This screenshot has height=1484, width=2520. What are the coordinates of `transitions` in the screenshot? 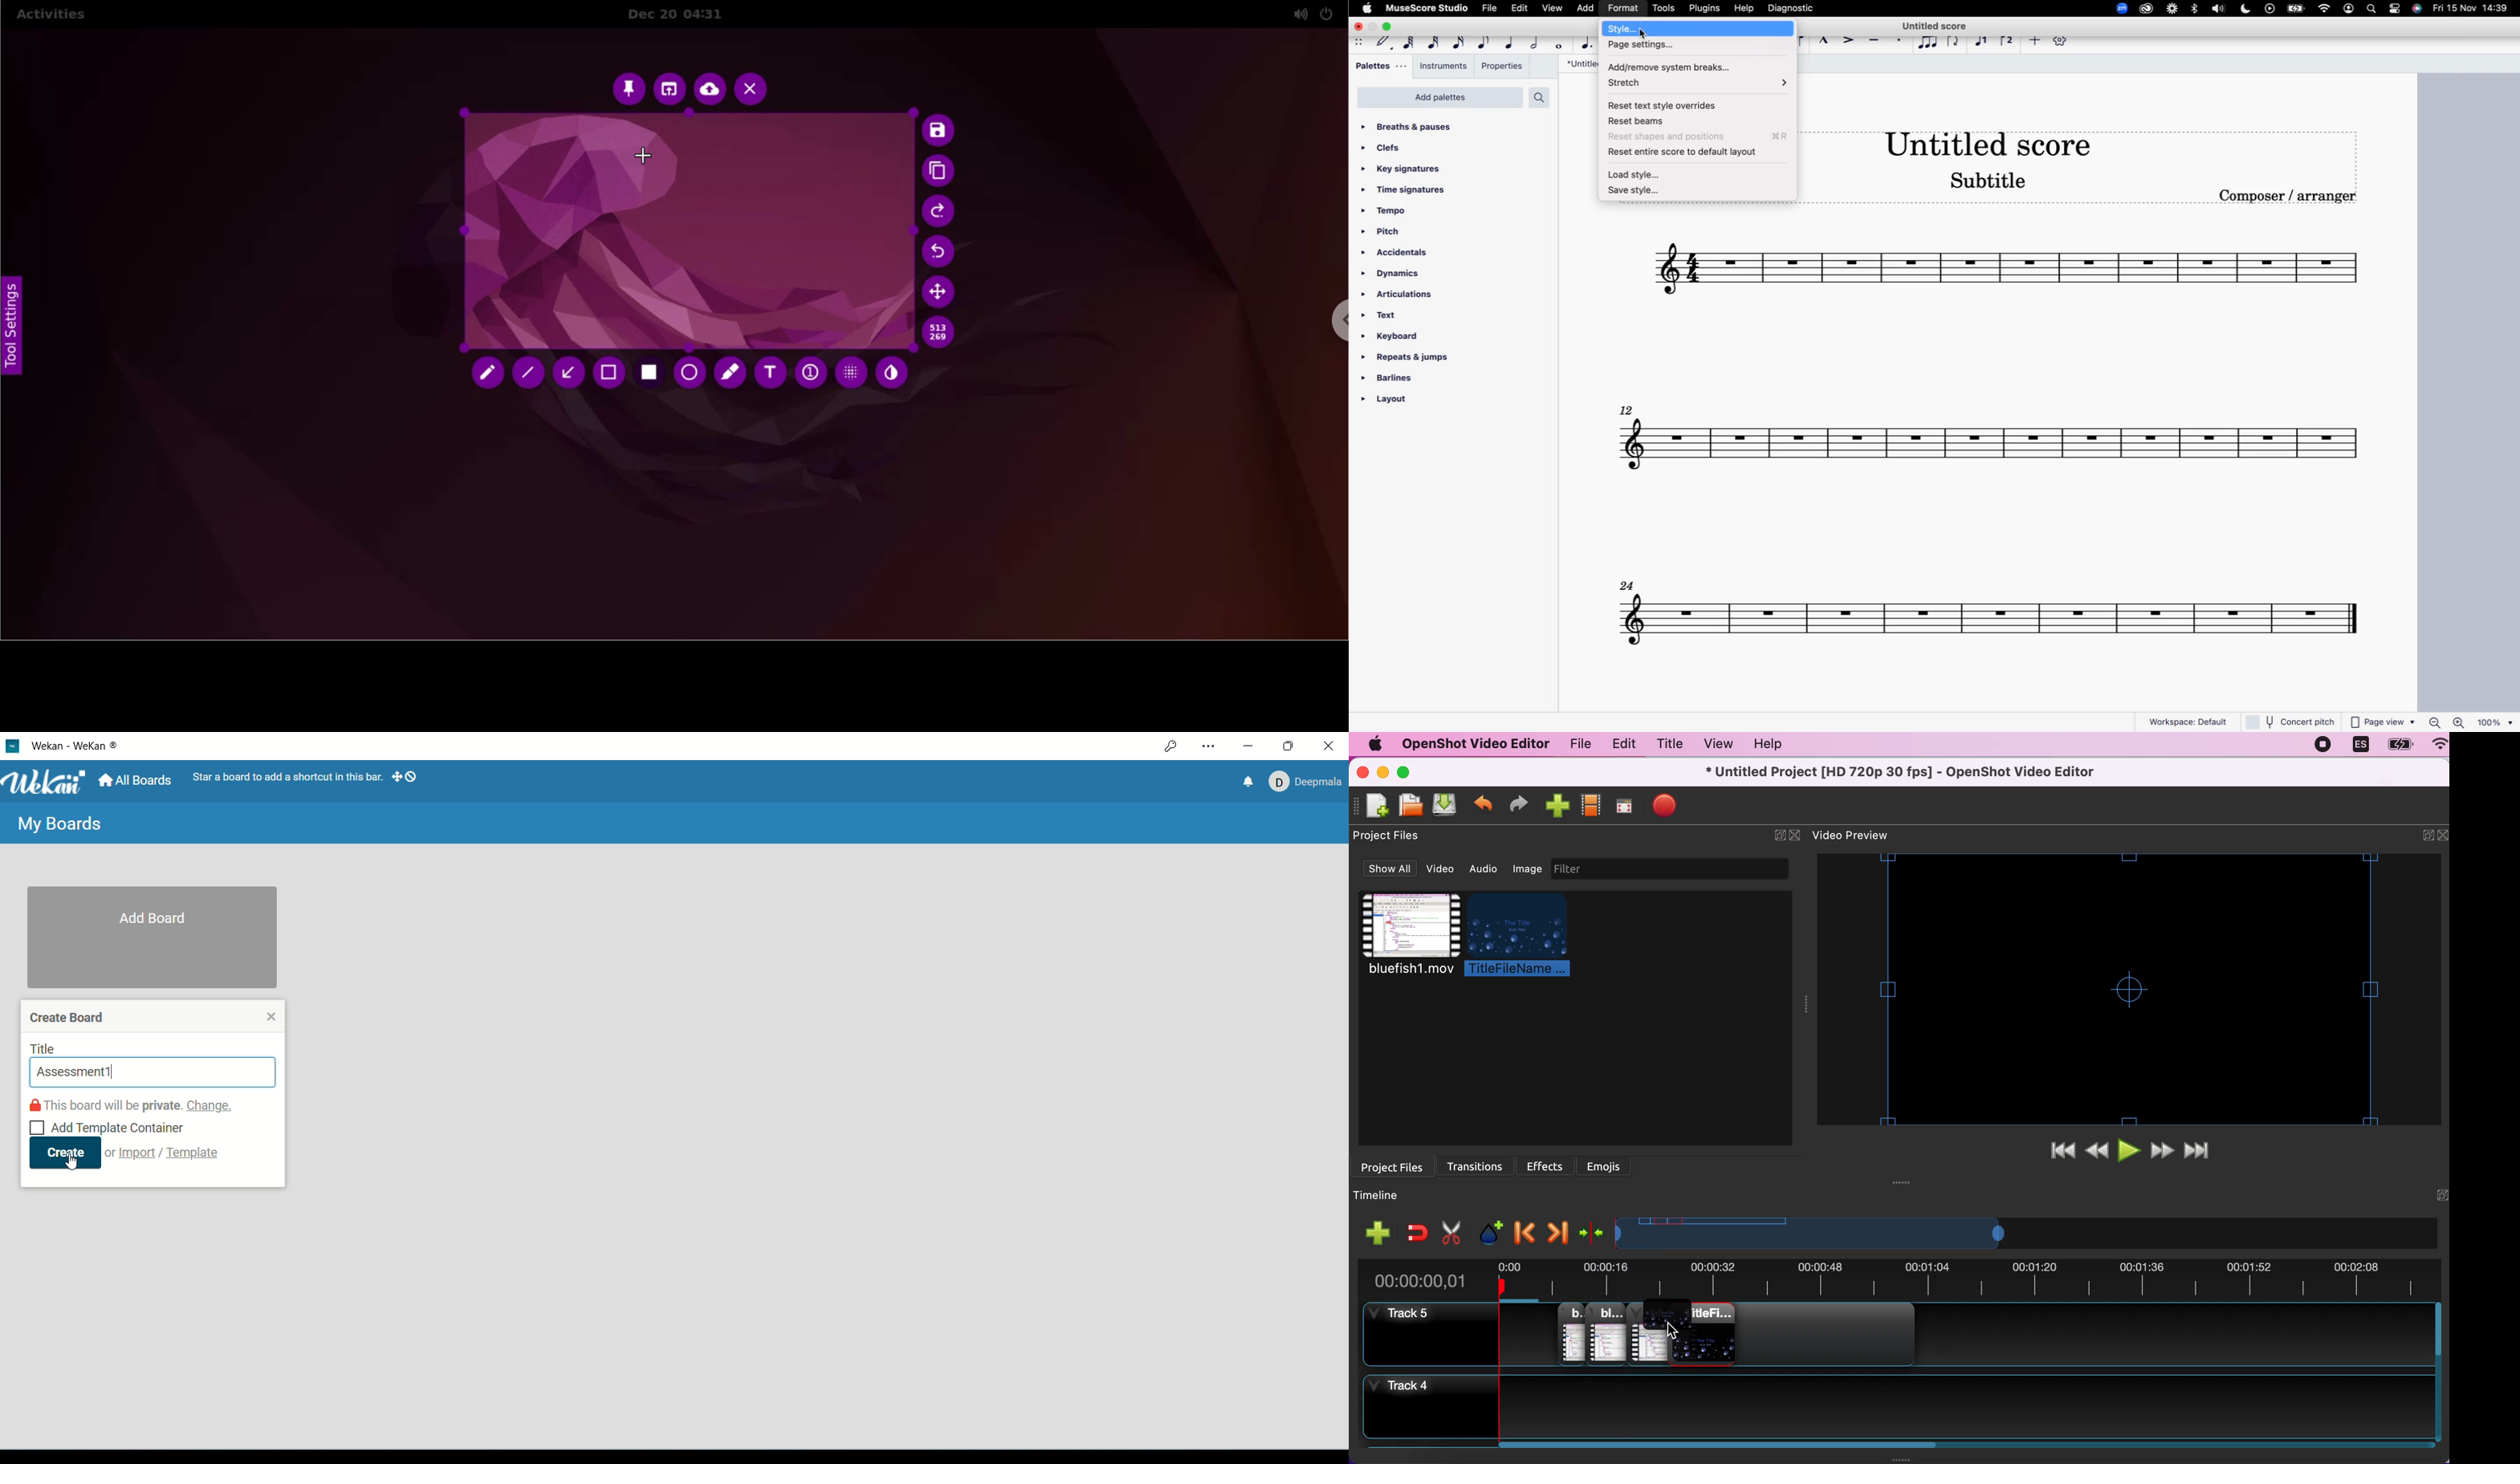 It's located at (1480, 1164).